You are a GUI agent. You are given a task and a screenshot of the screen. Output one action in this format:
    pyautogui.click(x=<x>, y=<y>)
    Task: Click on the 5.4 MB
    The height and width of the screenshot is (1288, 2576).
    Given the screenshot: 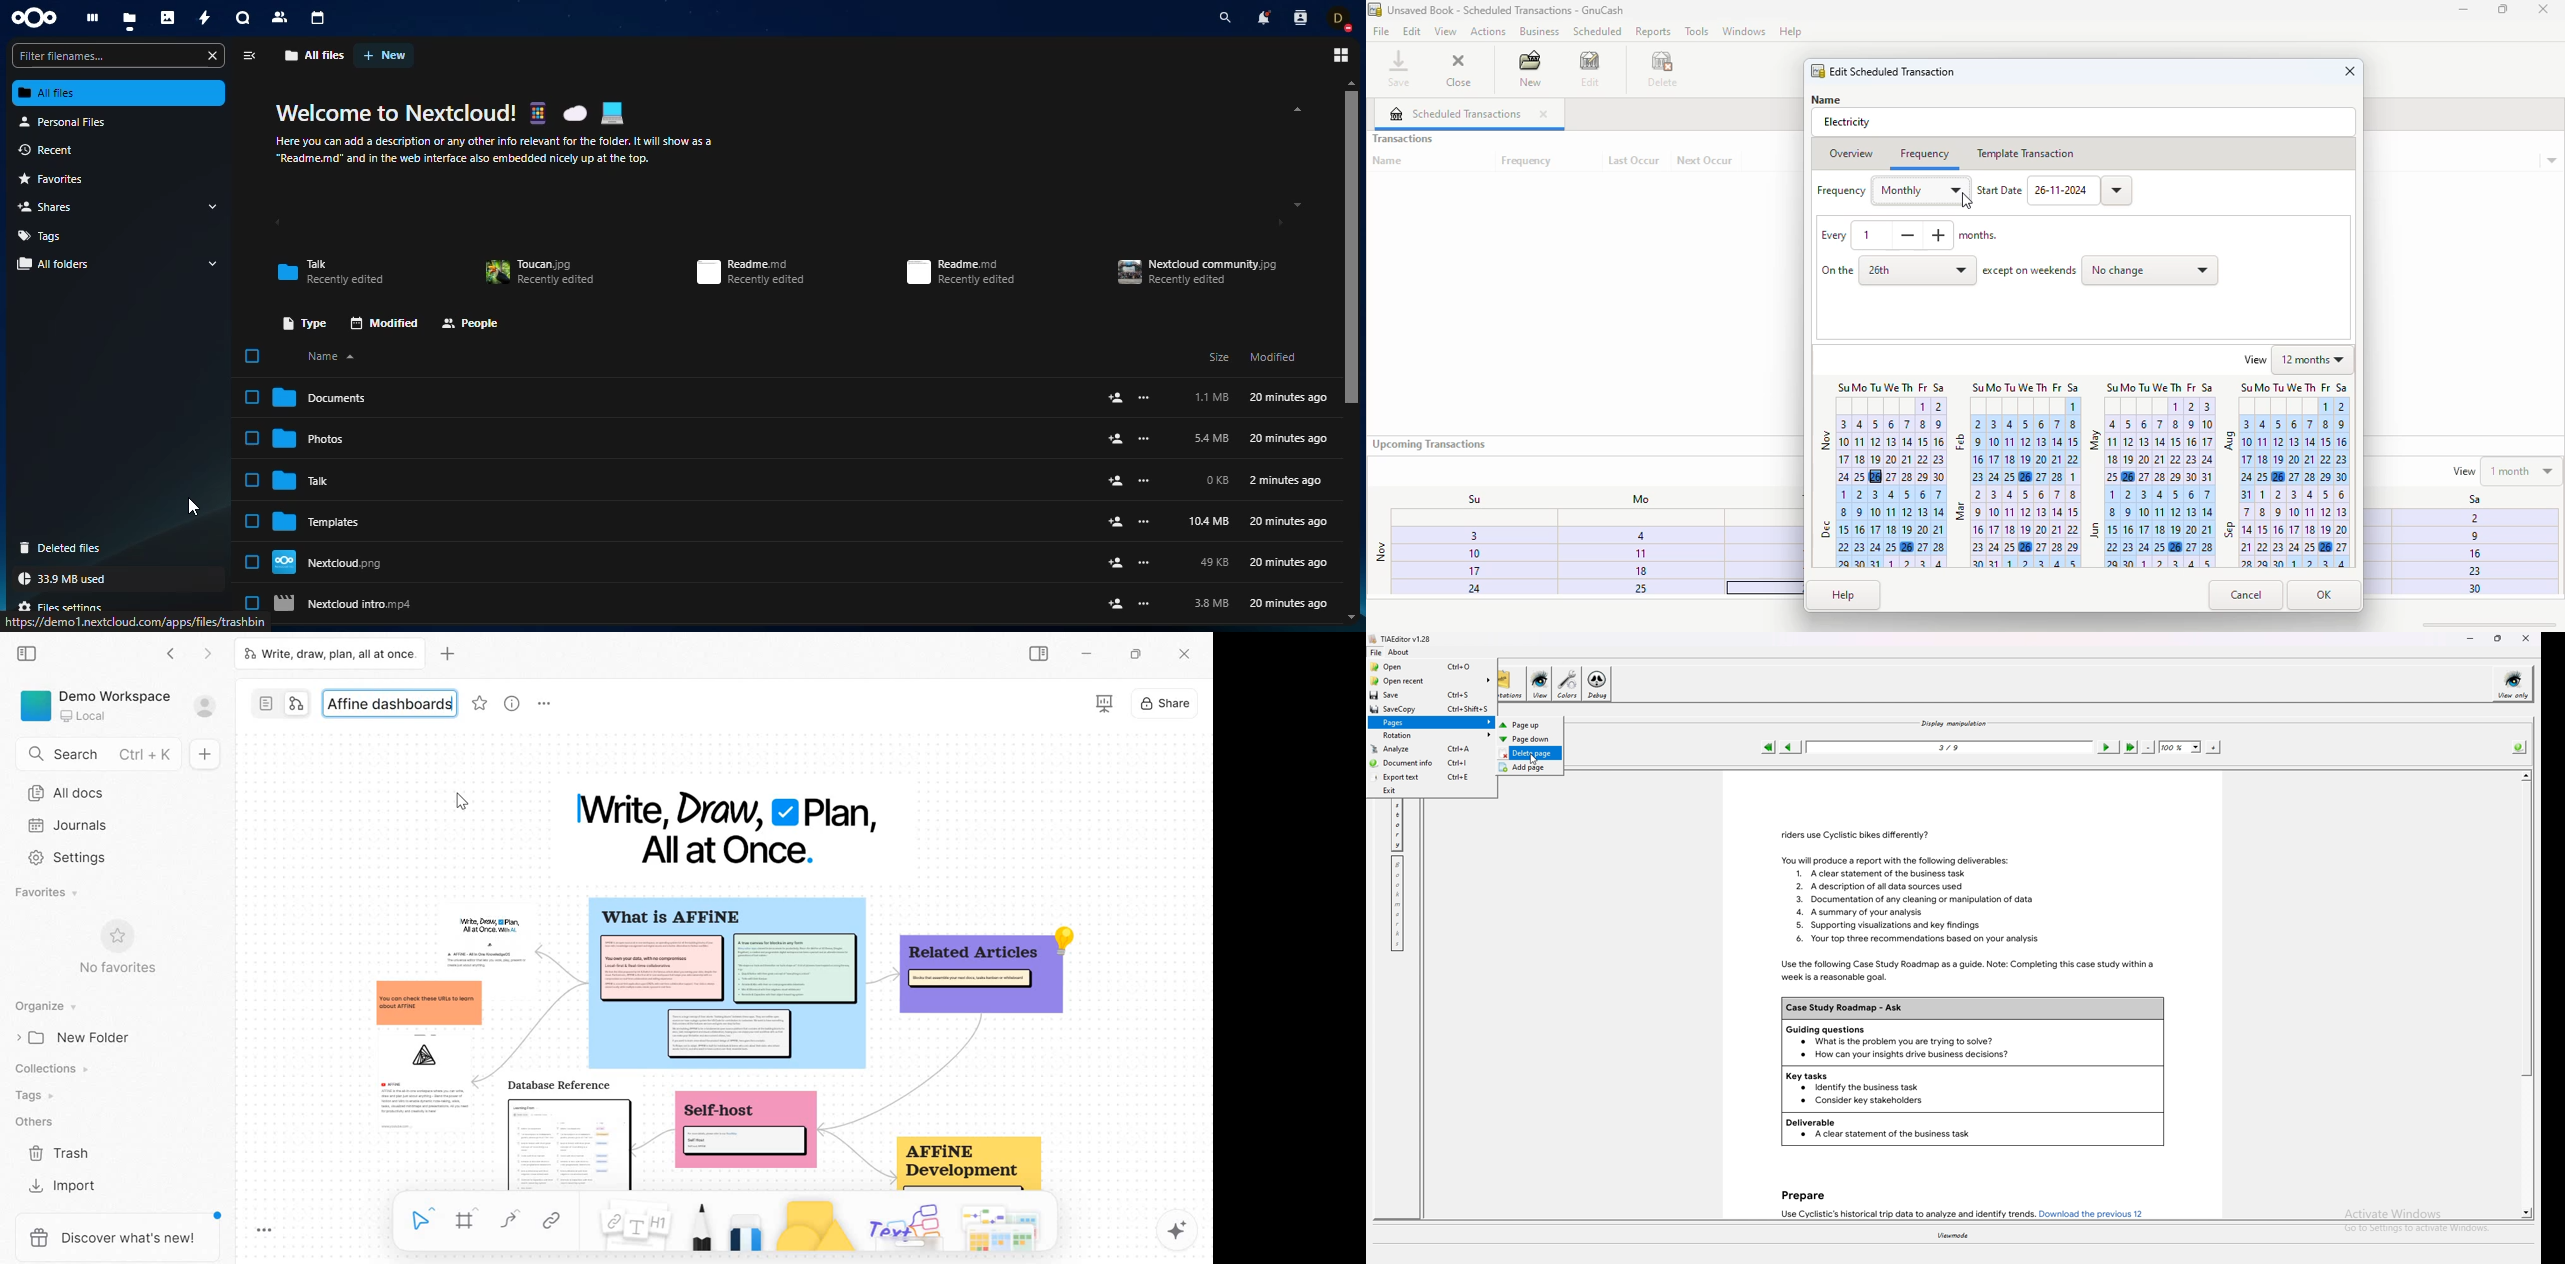 What is the action you would take?
    pyautogui.click(x=1211, y=438)
    